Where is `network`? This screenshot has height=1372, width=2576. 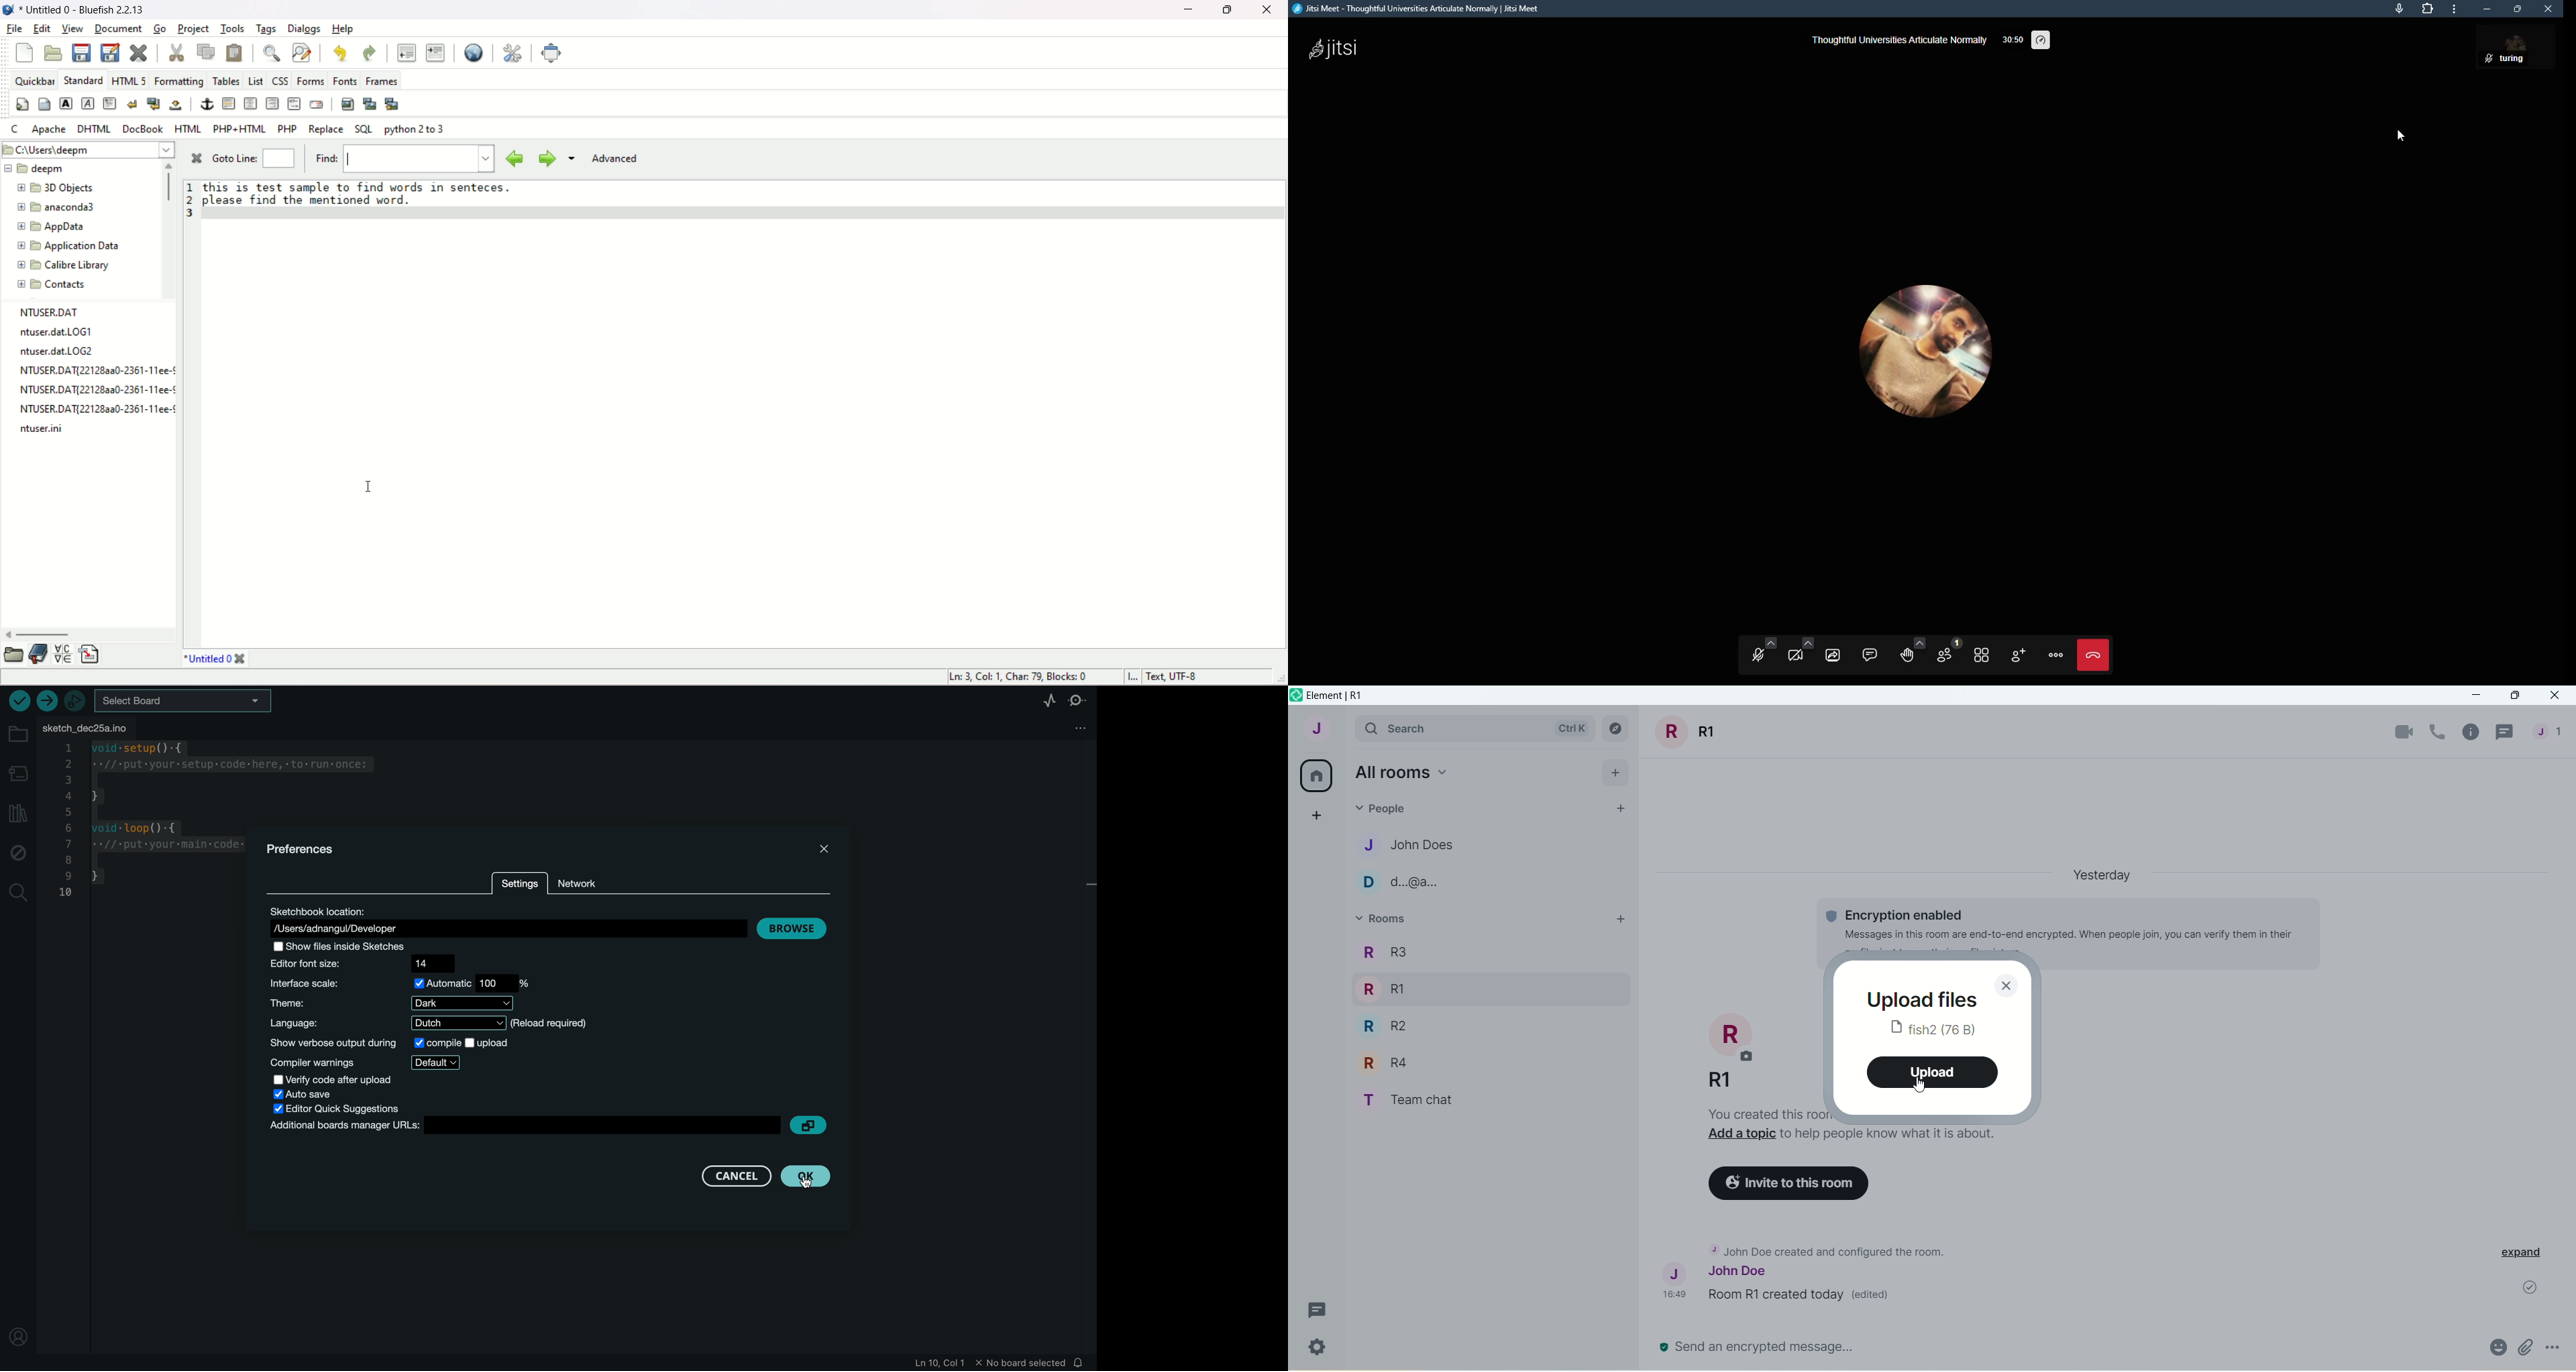
network is located at coordinates (593, 877).